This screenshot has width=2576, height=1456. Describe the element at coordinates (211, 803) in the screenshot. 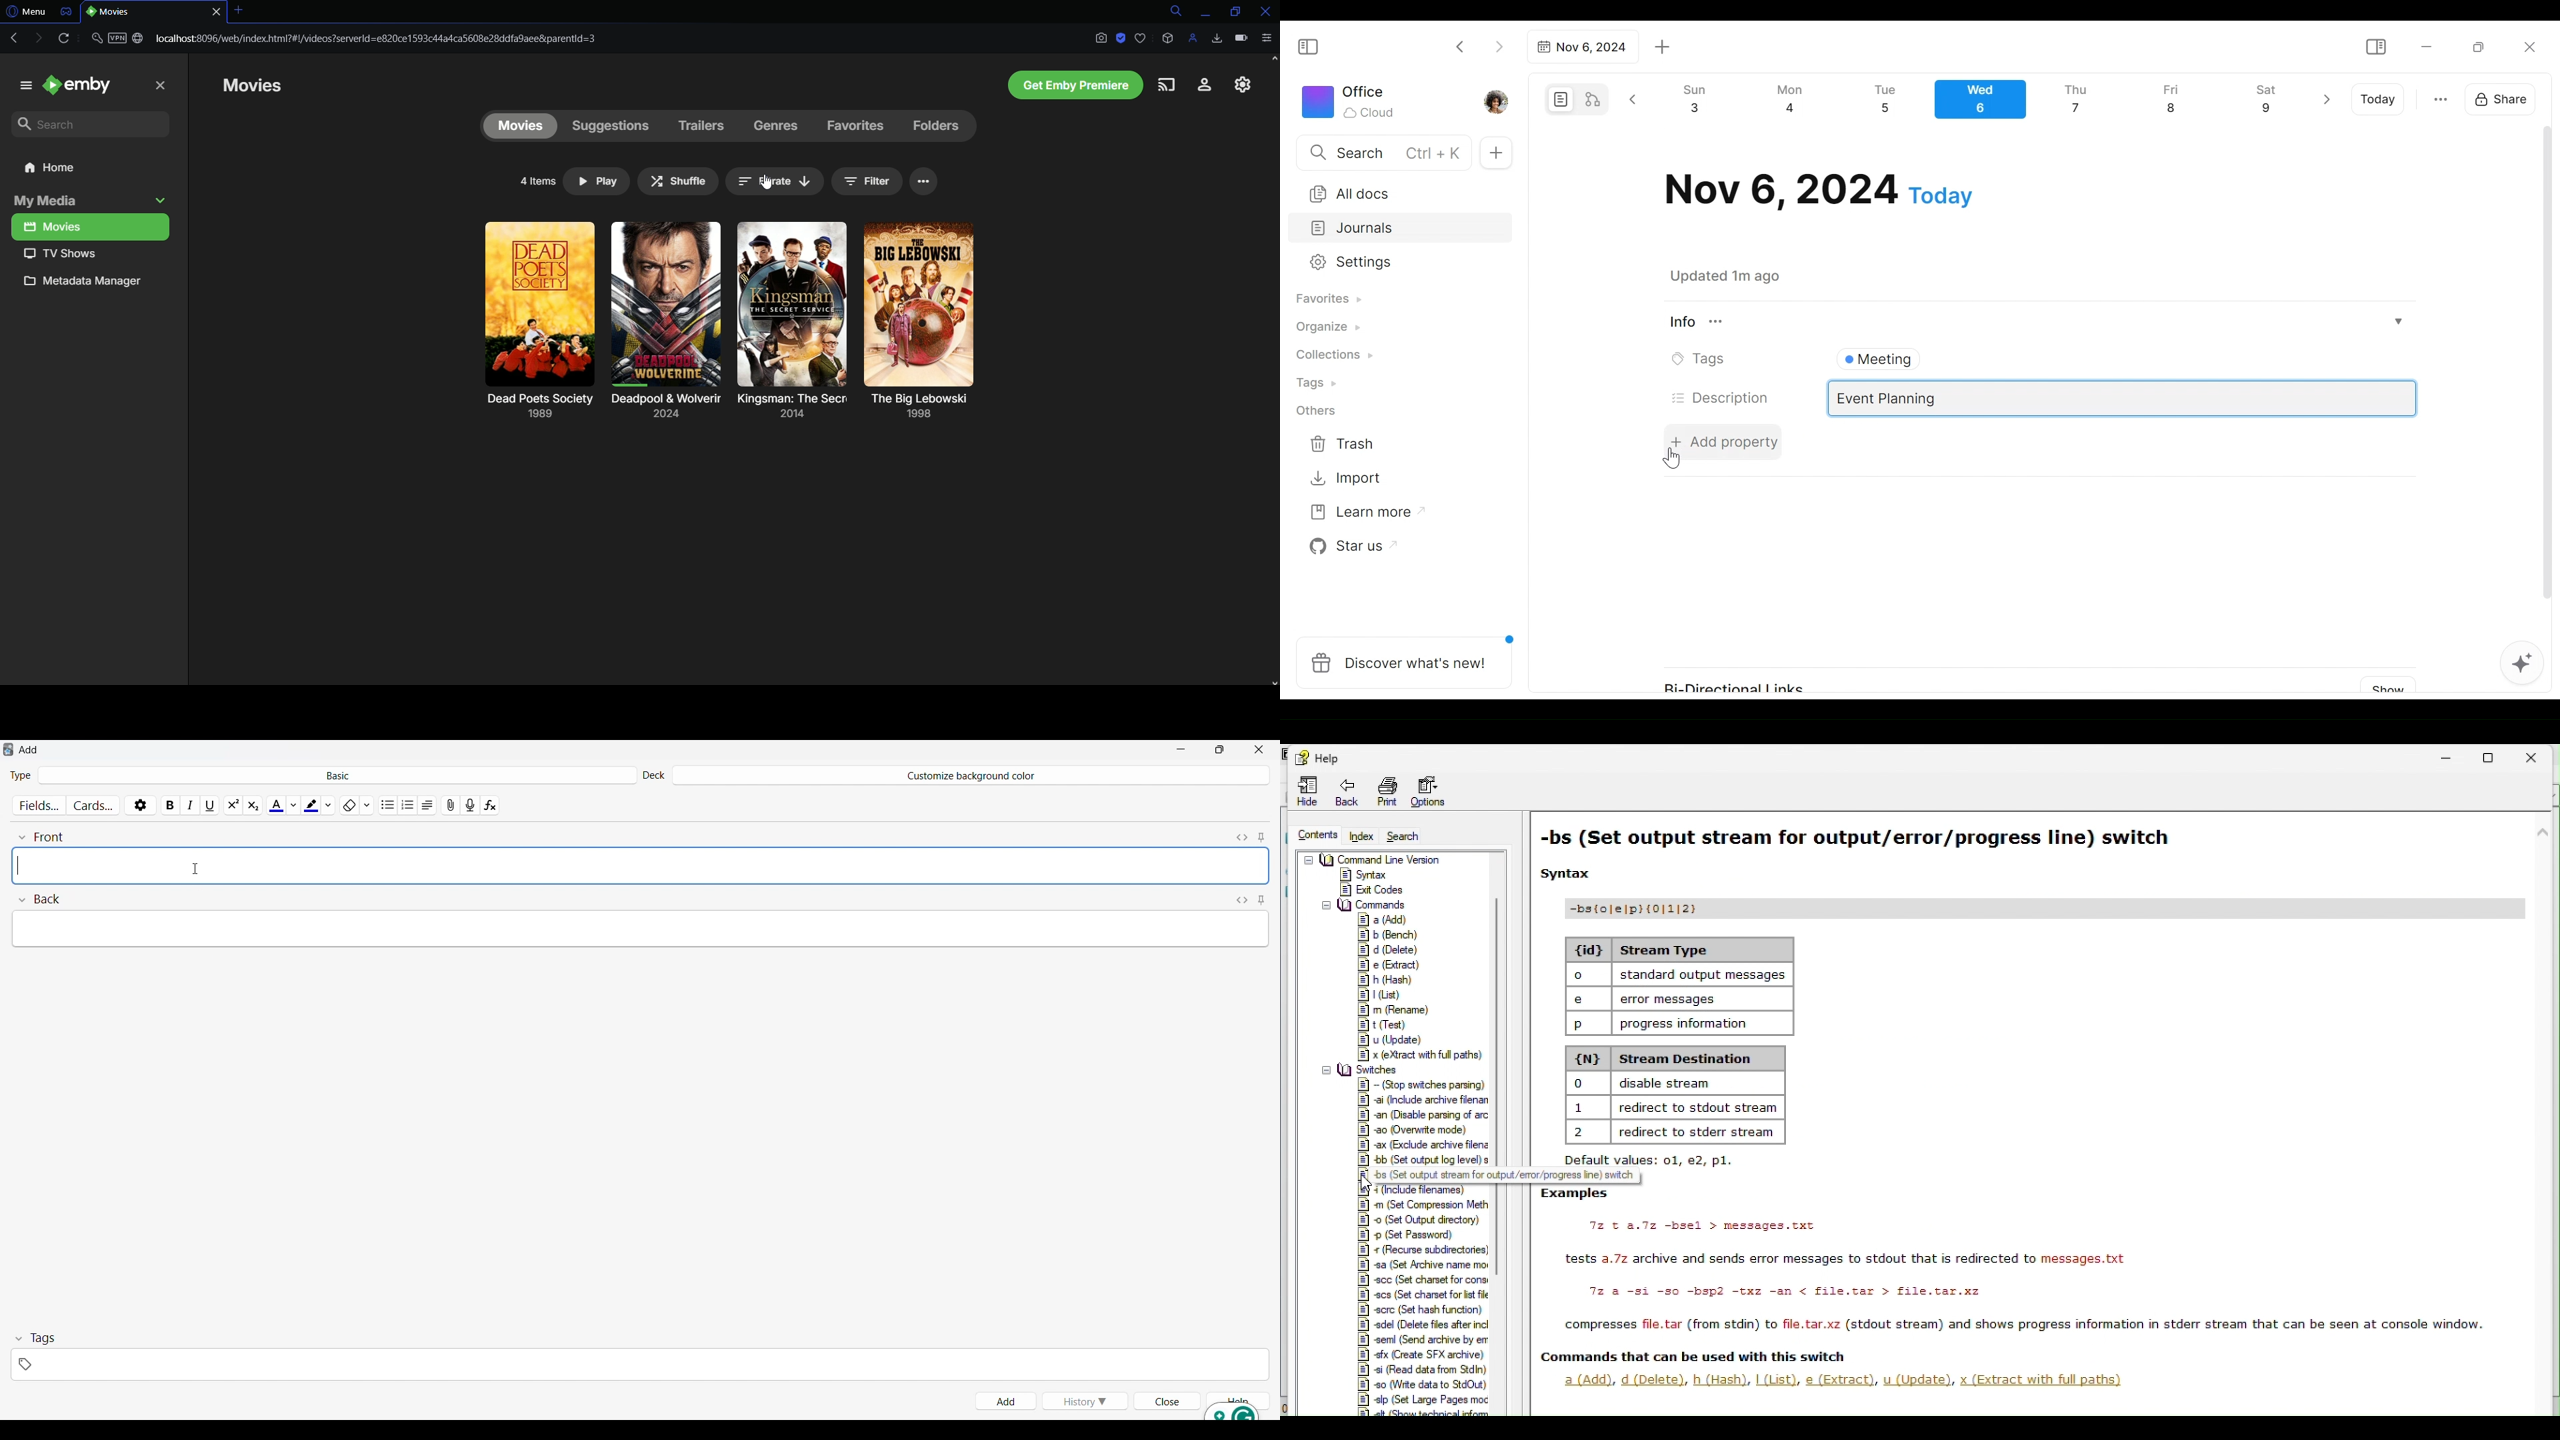

I see `Underline ` at that location.